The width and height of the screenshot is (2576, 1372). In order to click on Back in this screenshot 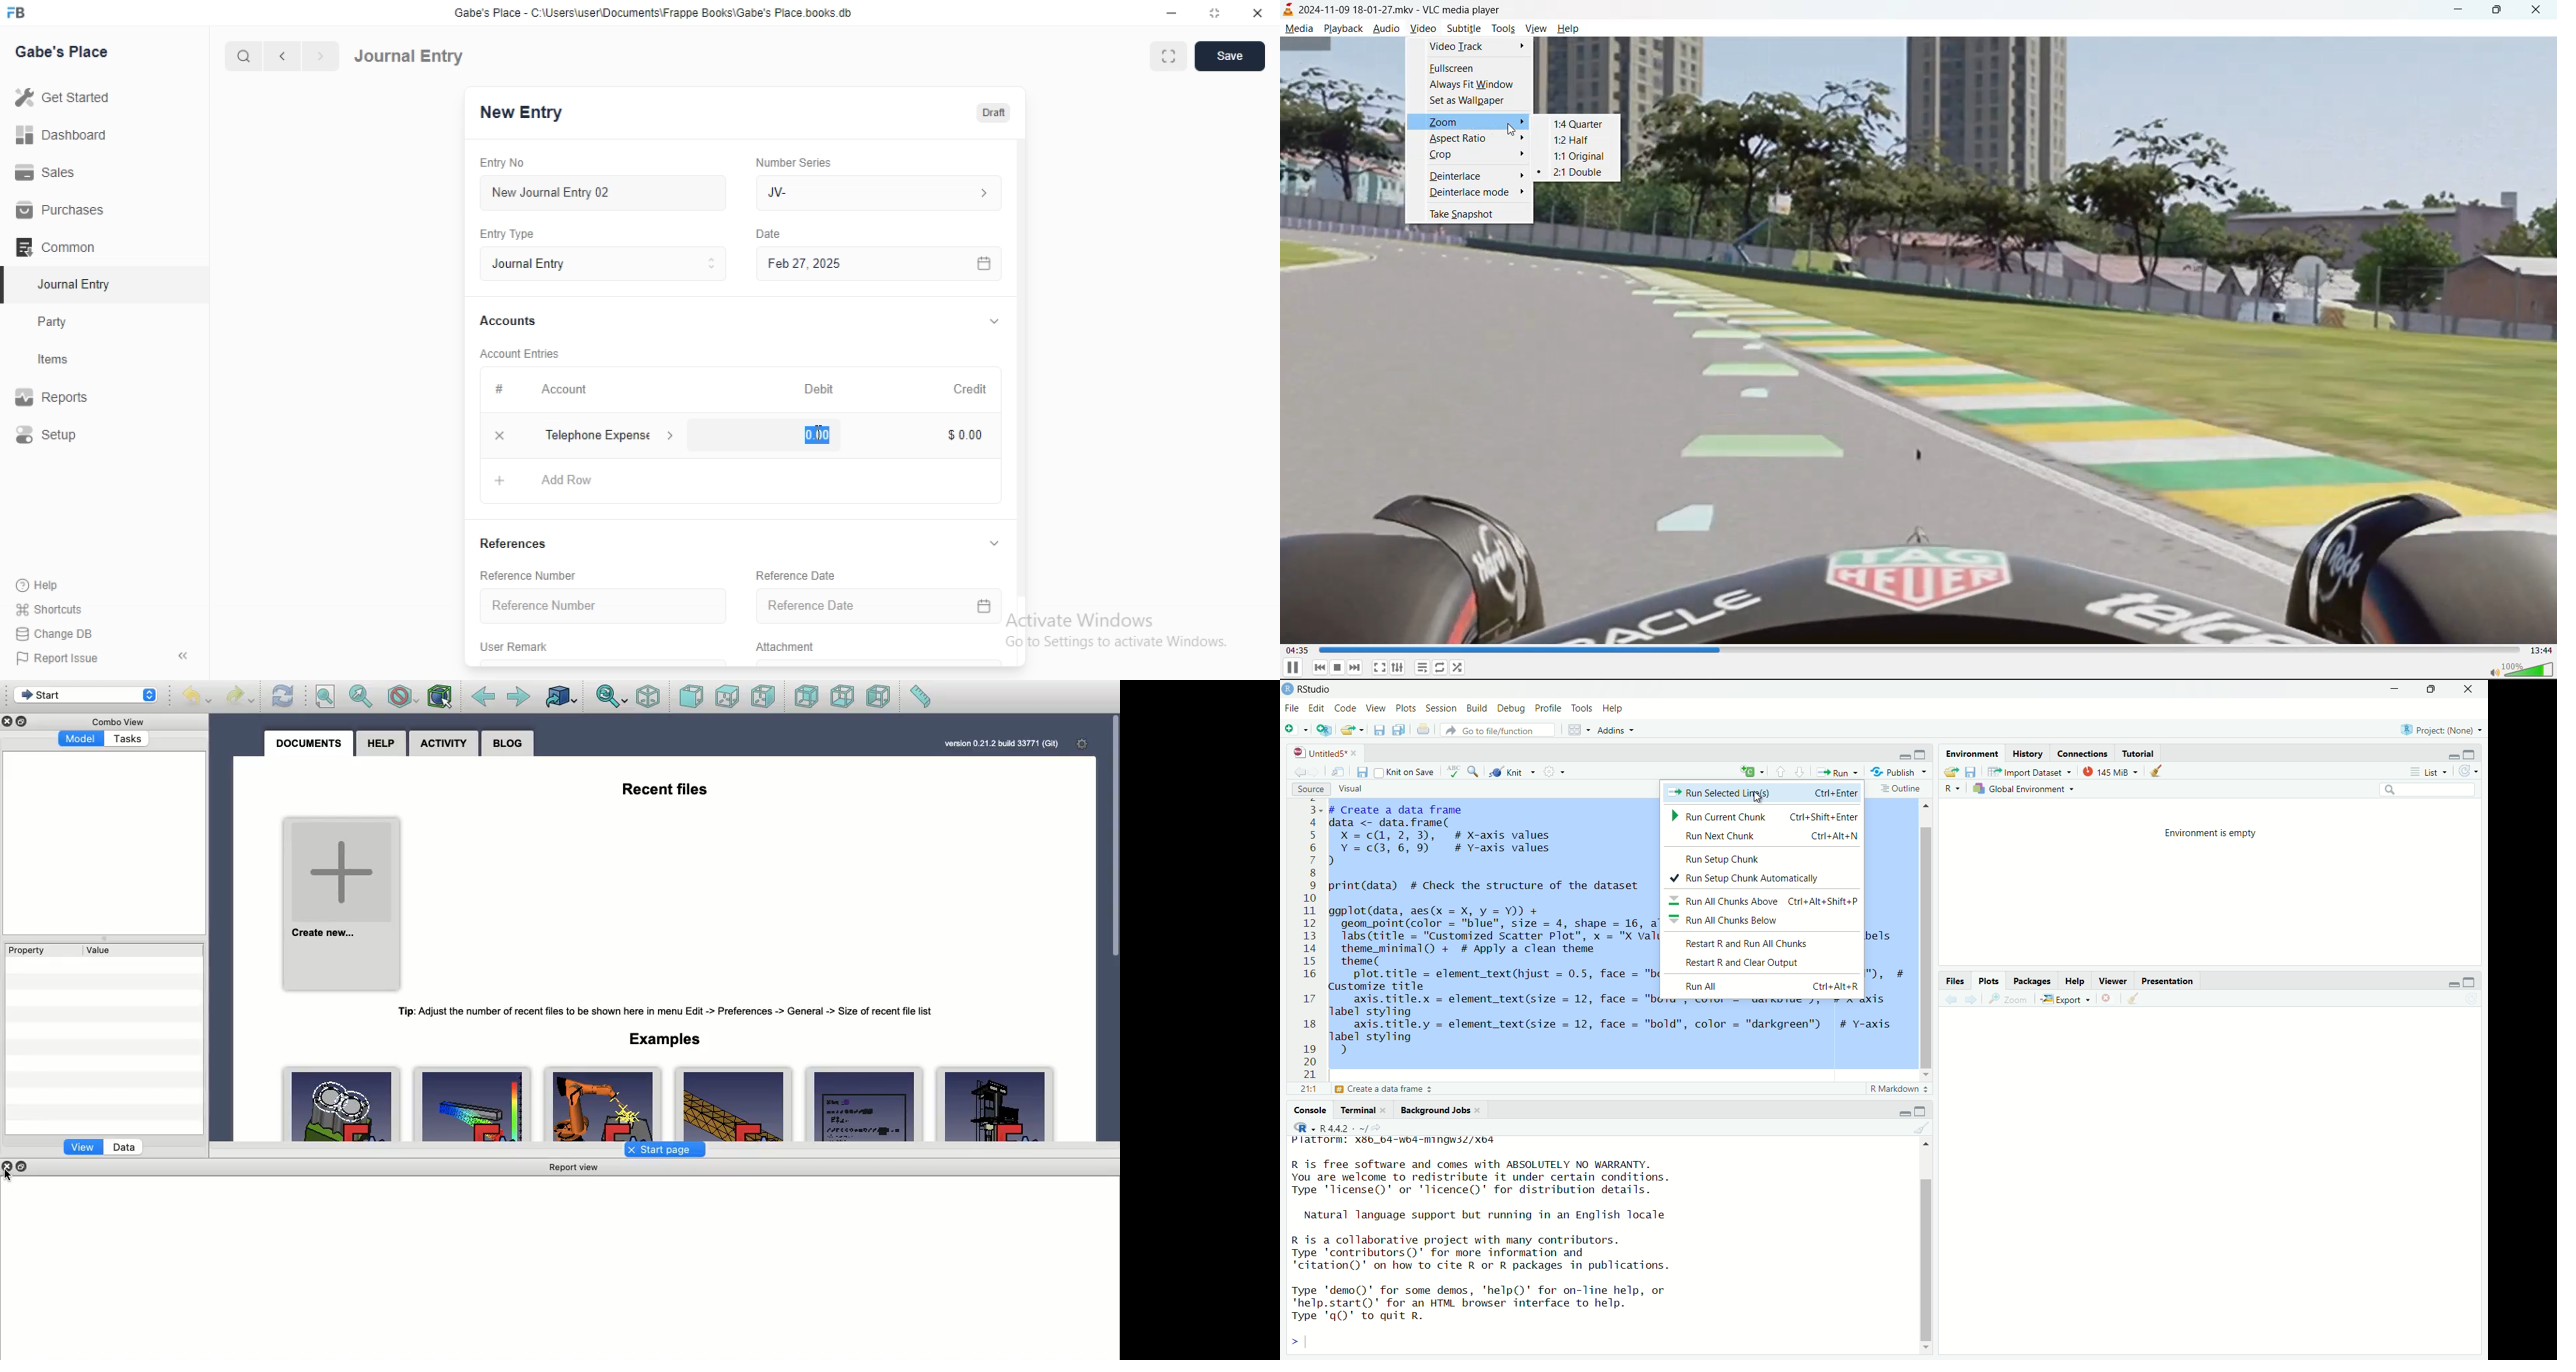, I will do `click(482, 699)`.